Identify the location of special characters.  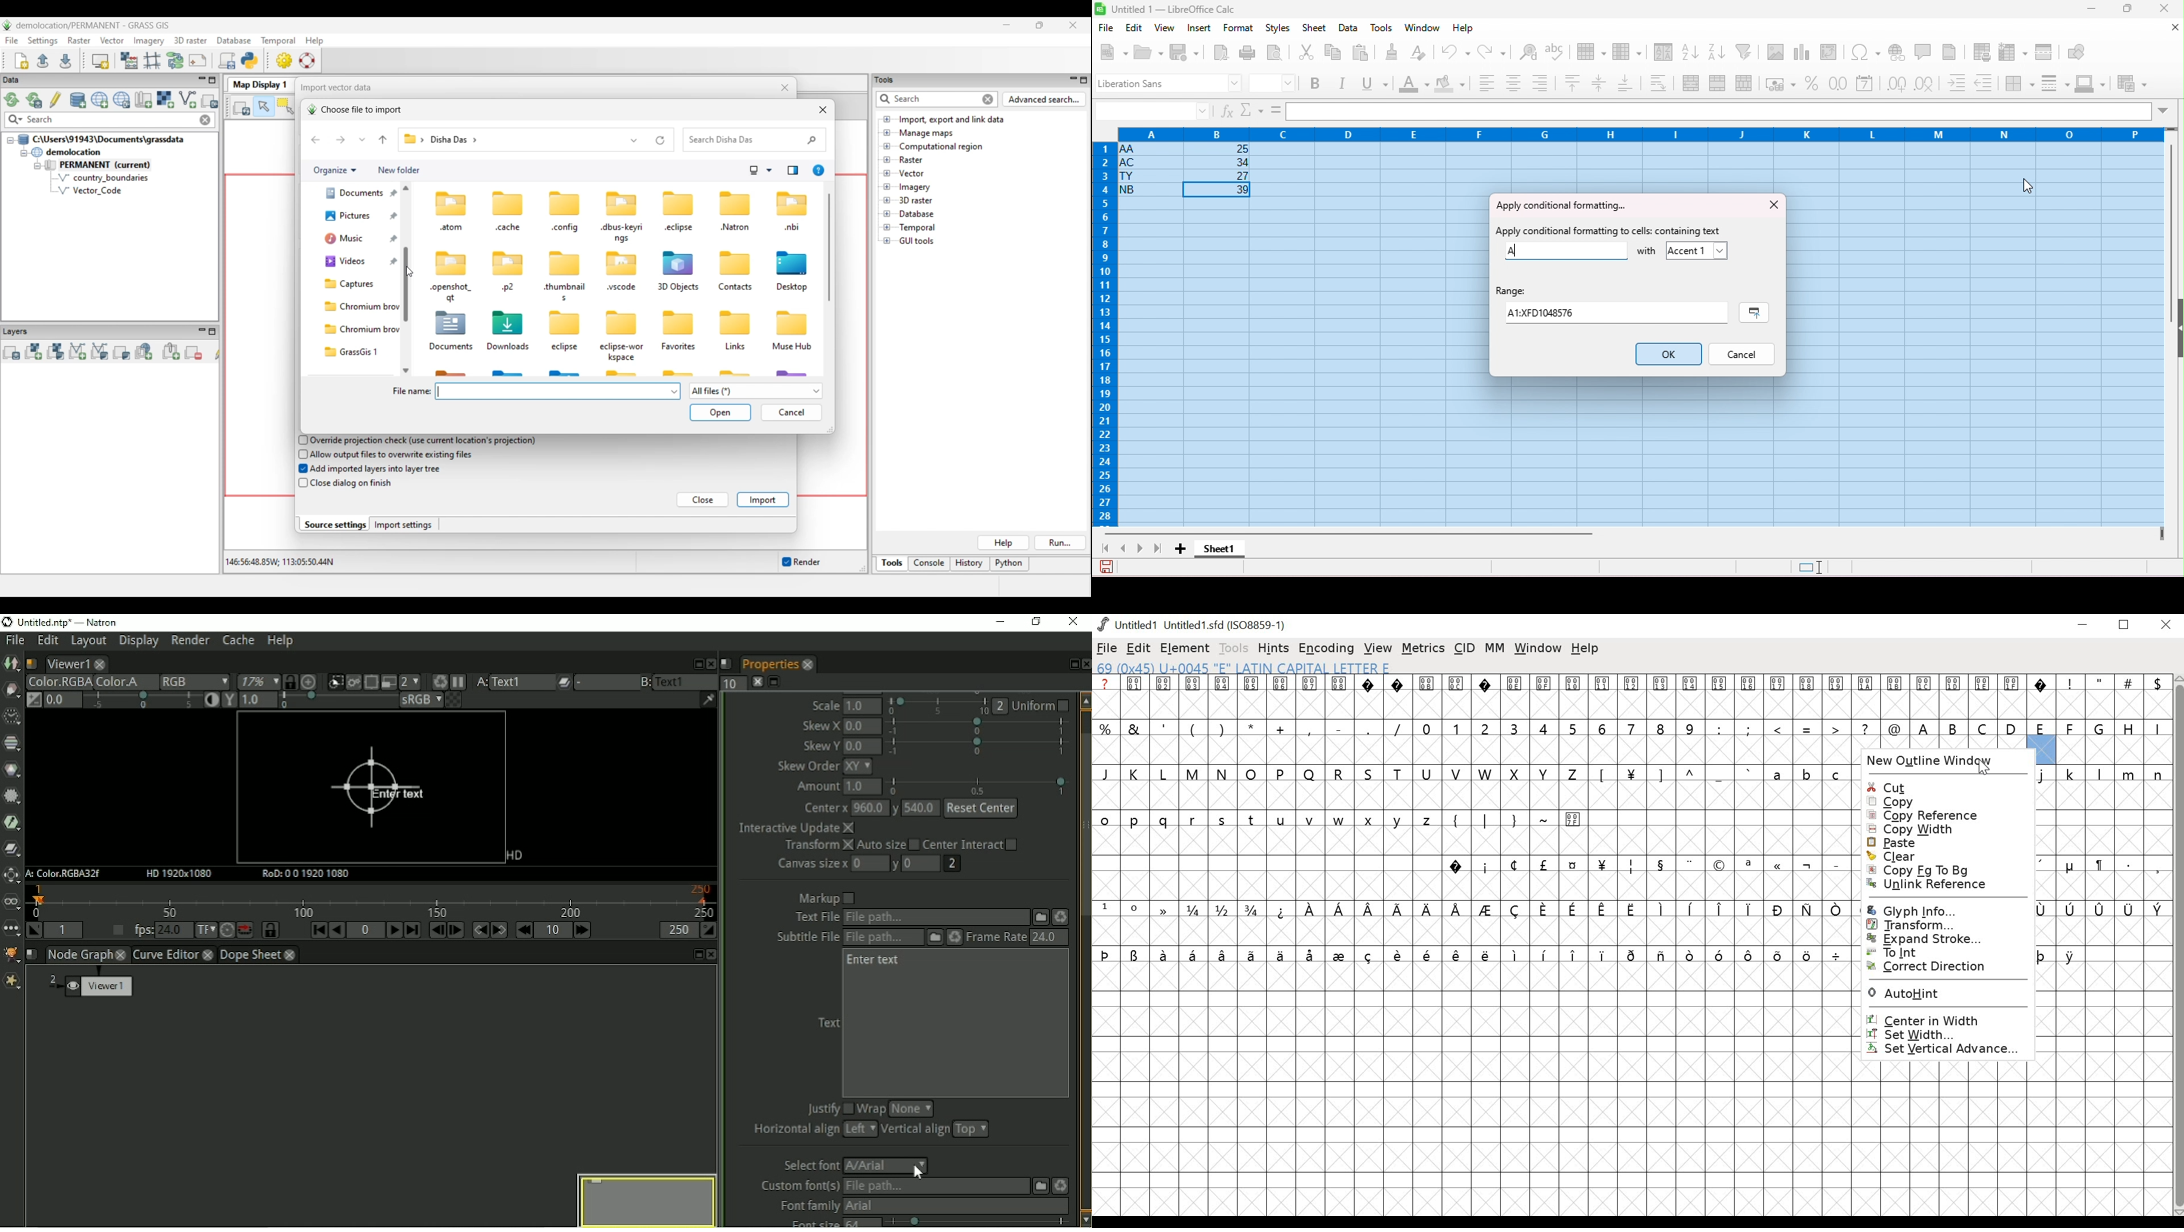
(1472, 957).